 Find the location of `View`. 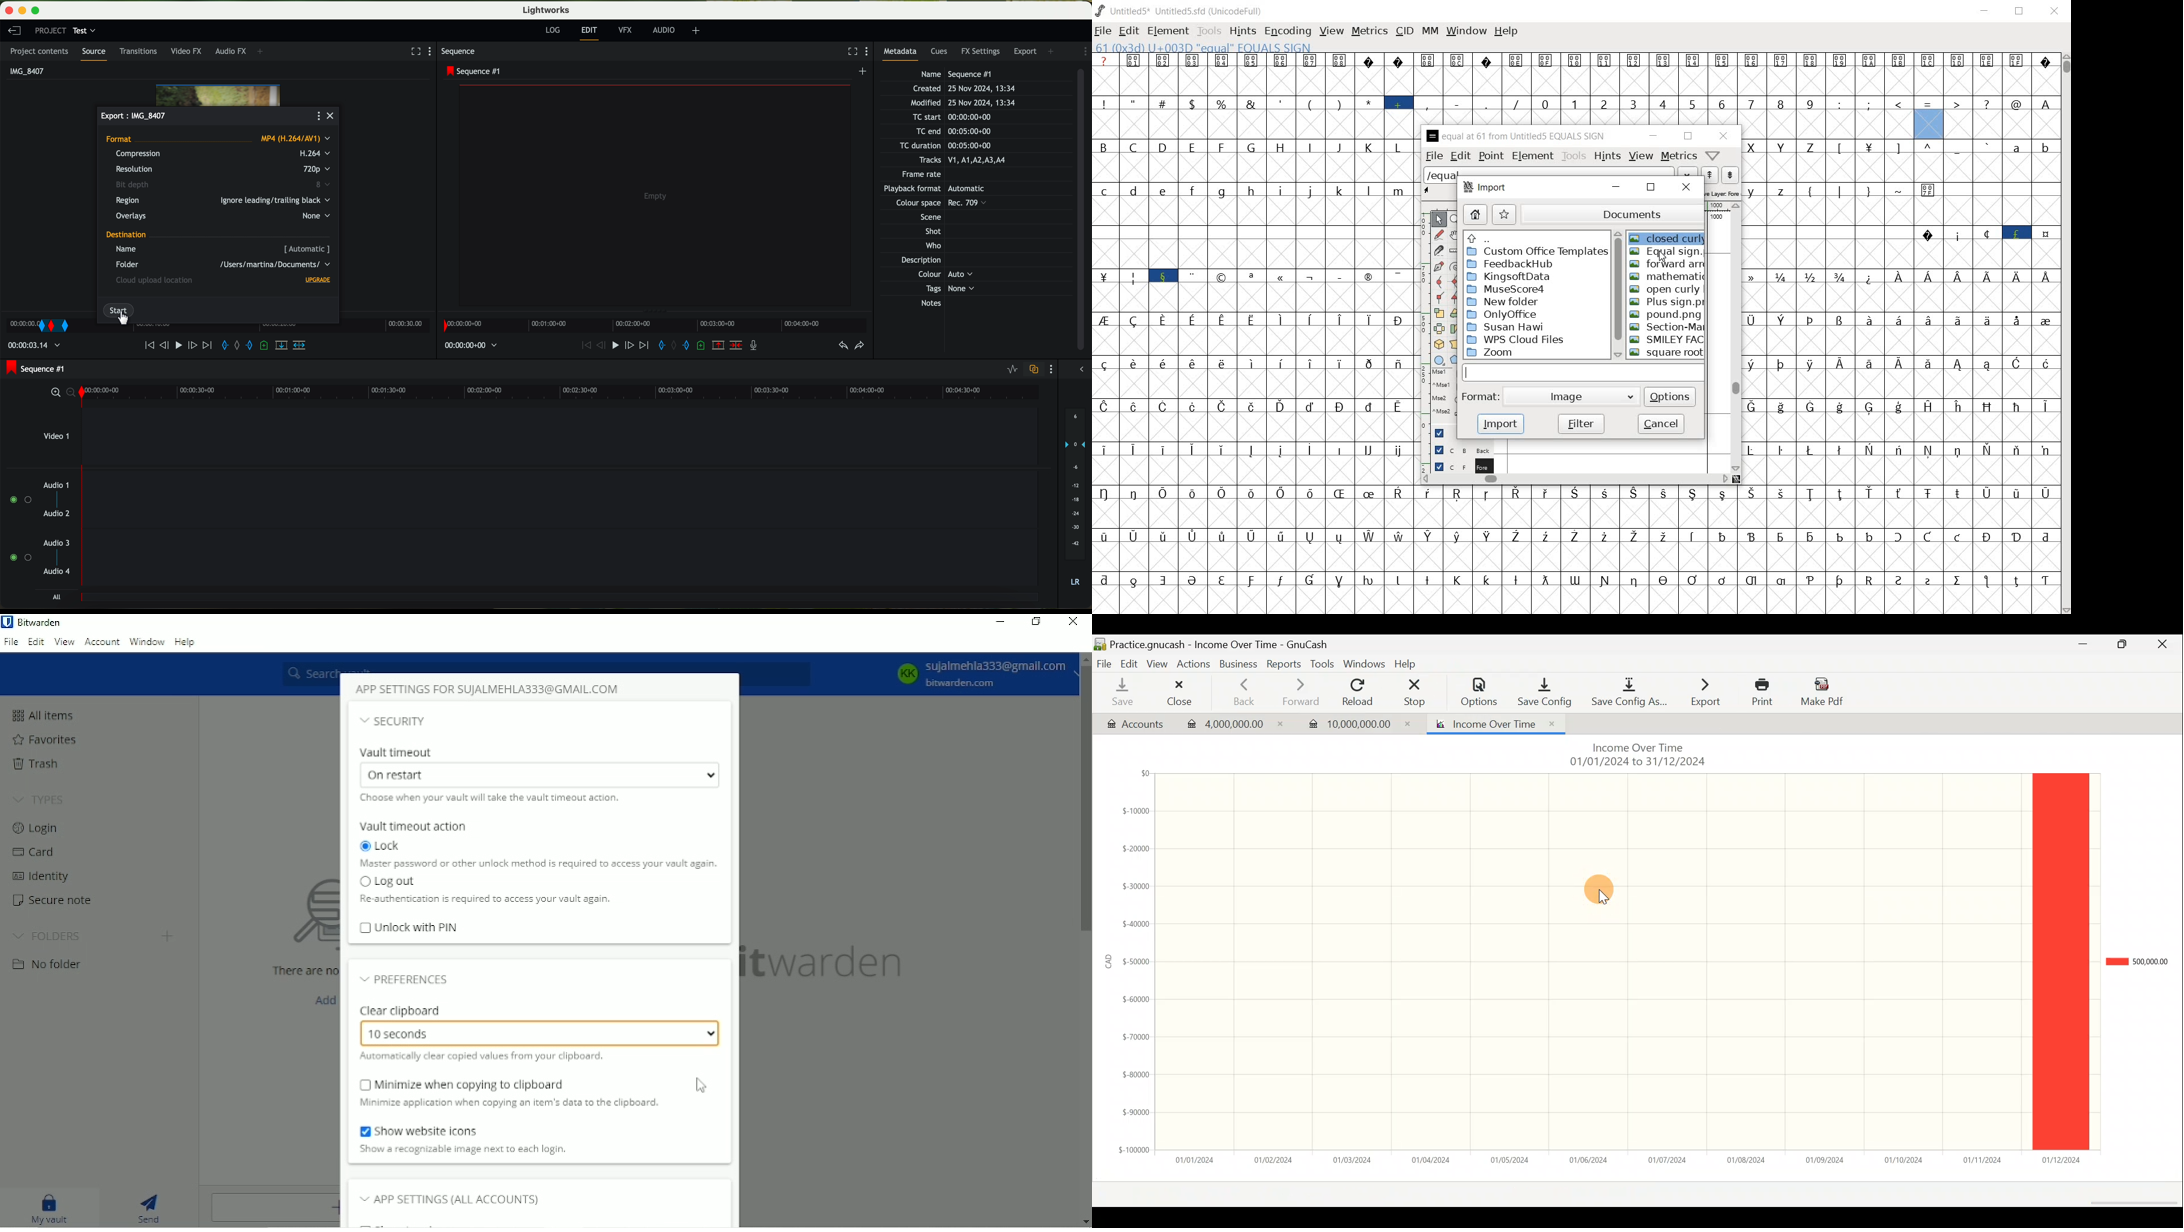

View is located at coordinates (1158, 664).